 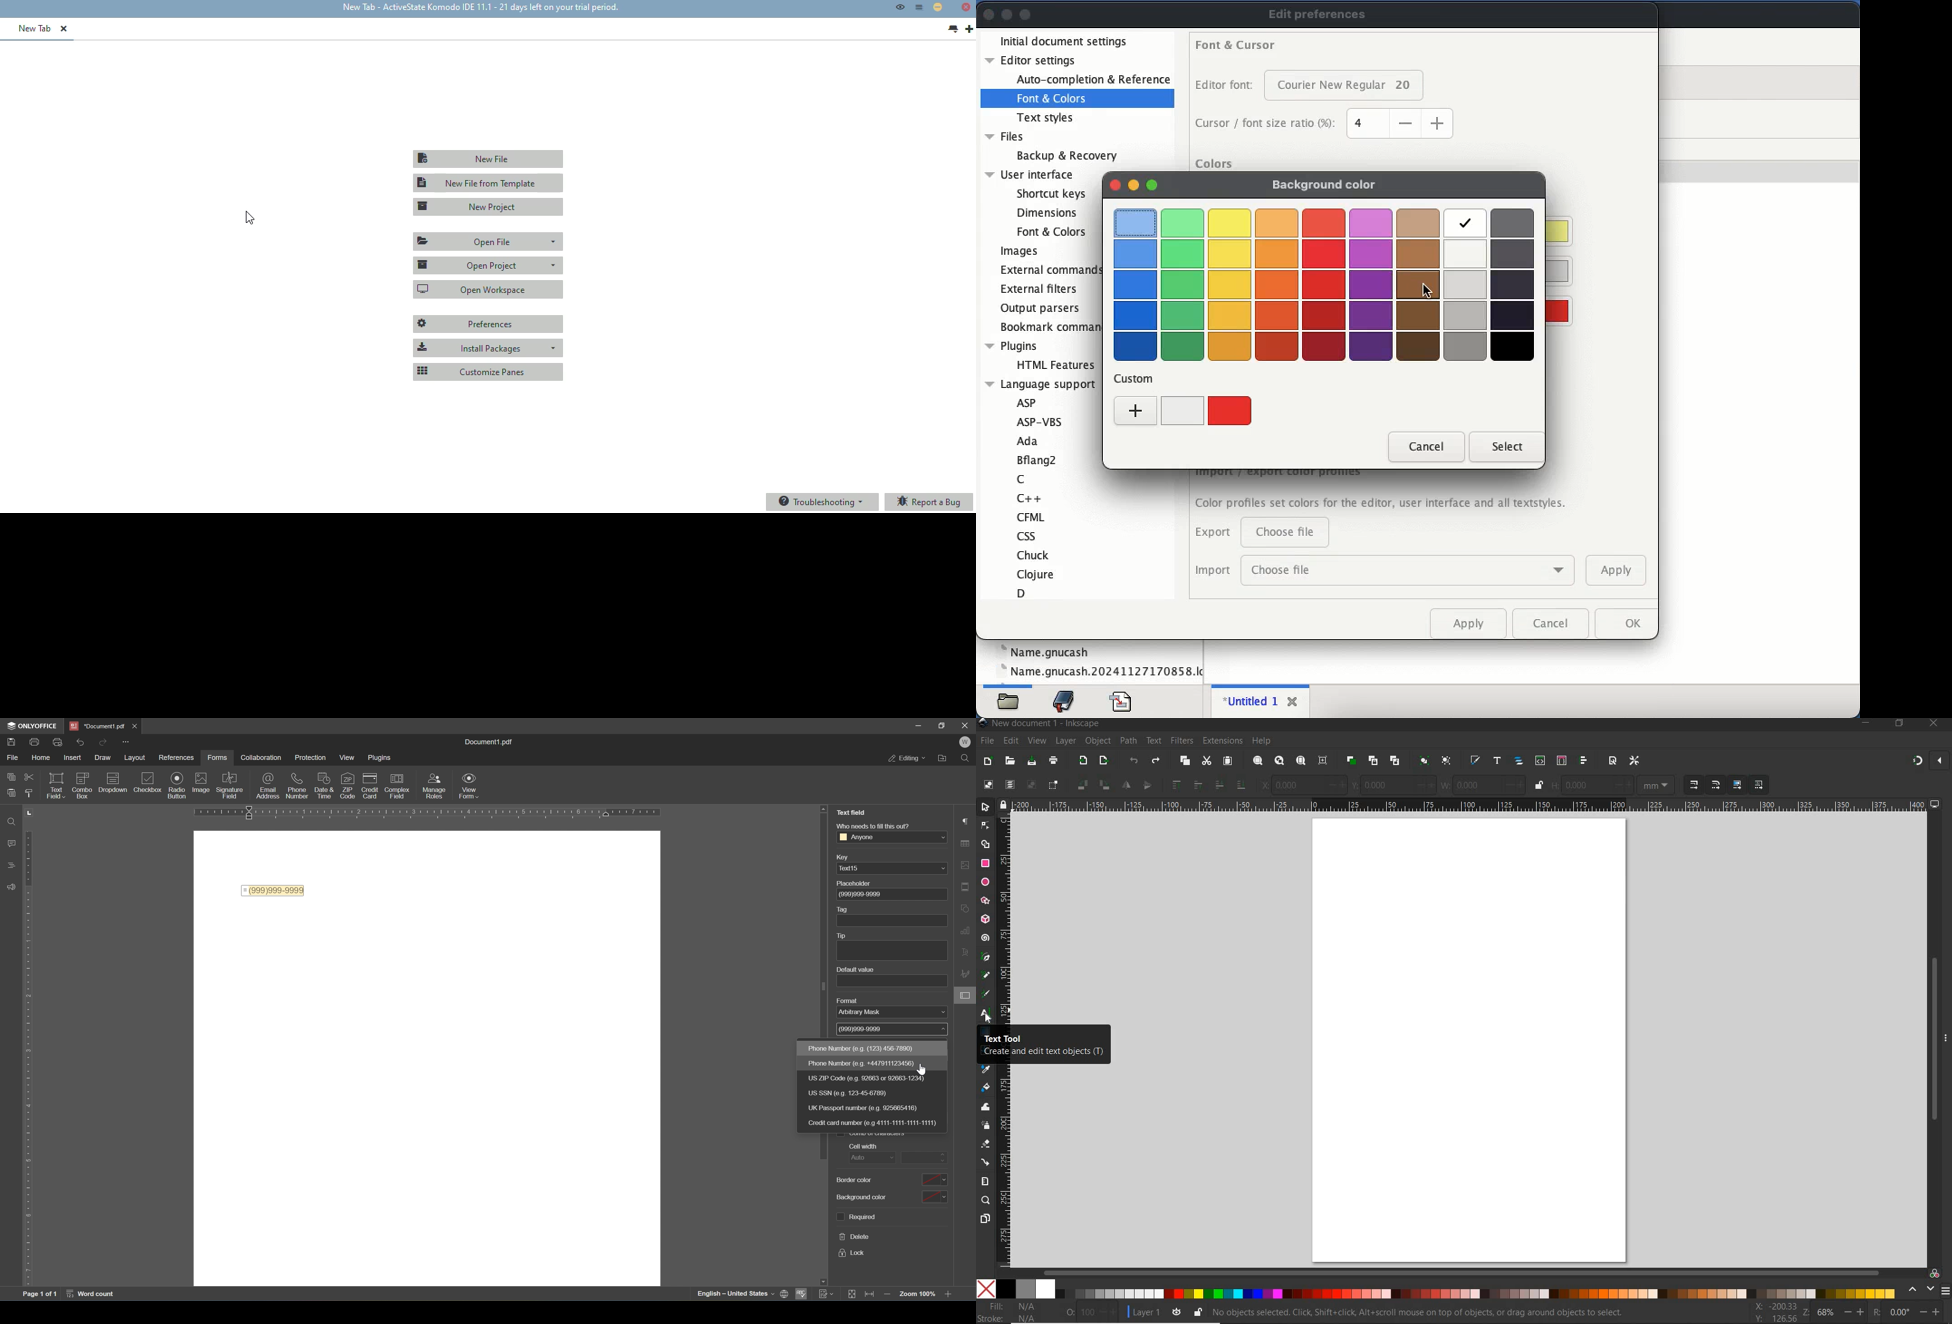 What do you see at coordinates (1228, 762) in the screenshot?
I see `paste` at bounding box center [1228, 762].